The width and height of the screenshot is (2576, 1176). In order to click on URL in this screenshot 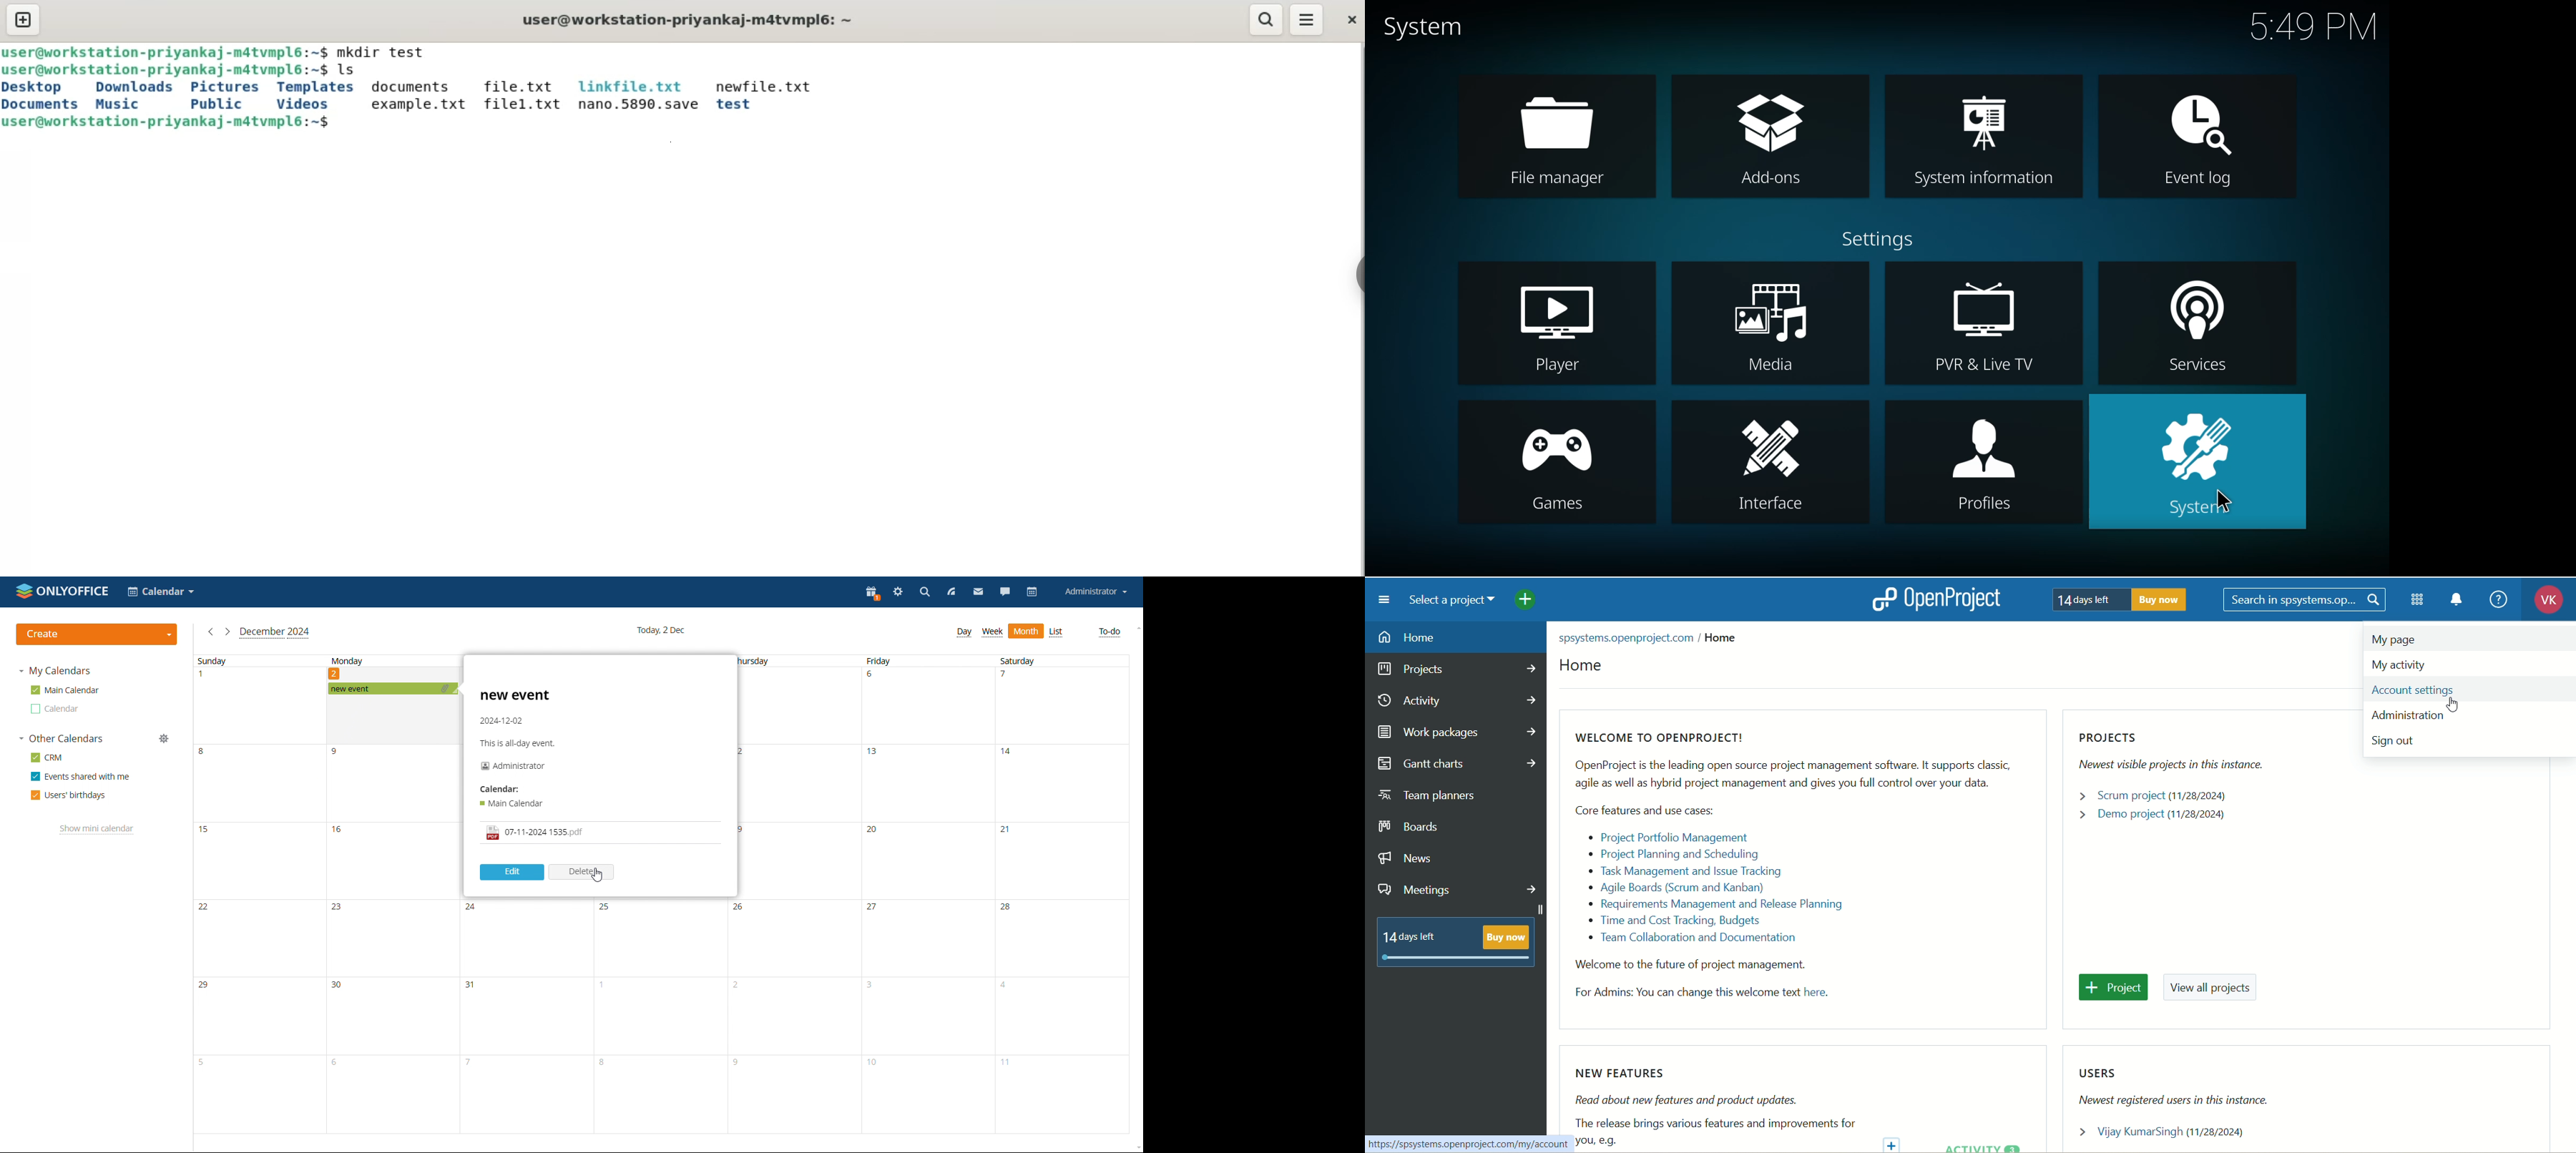, I will do `click(1463, 1143)`.